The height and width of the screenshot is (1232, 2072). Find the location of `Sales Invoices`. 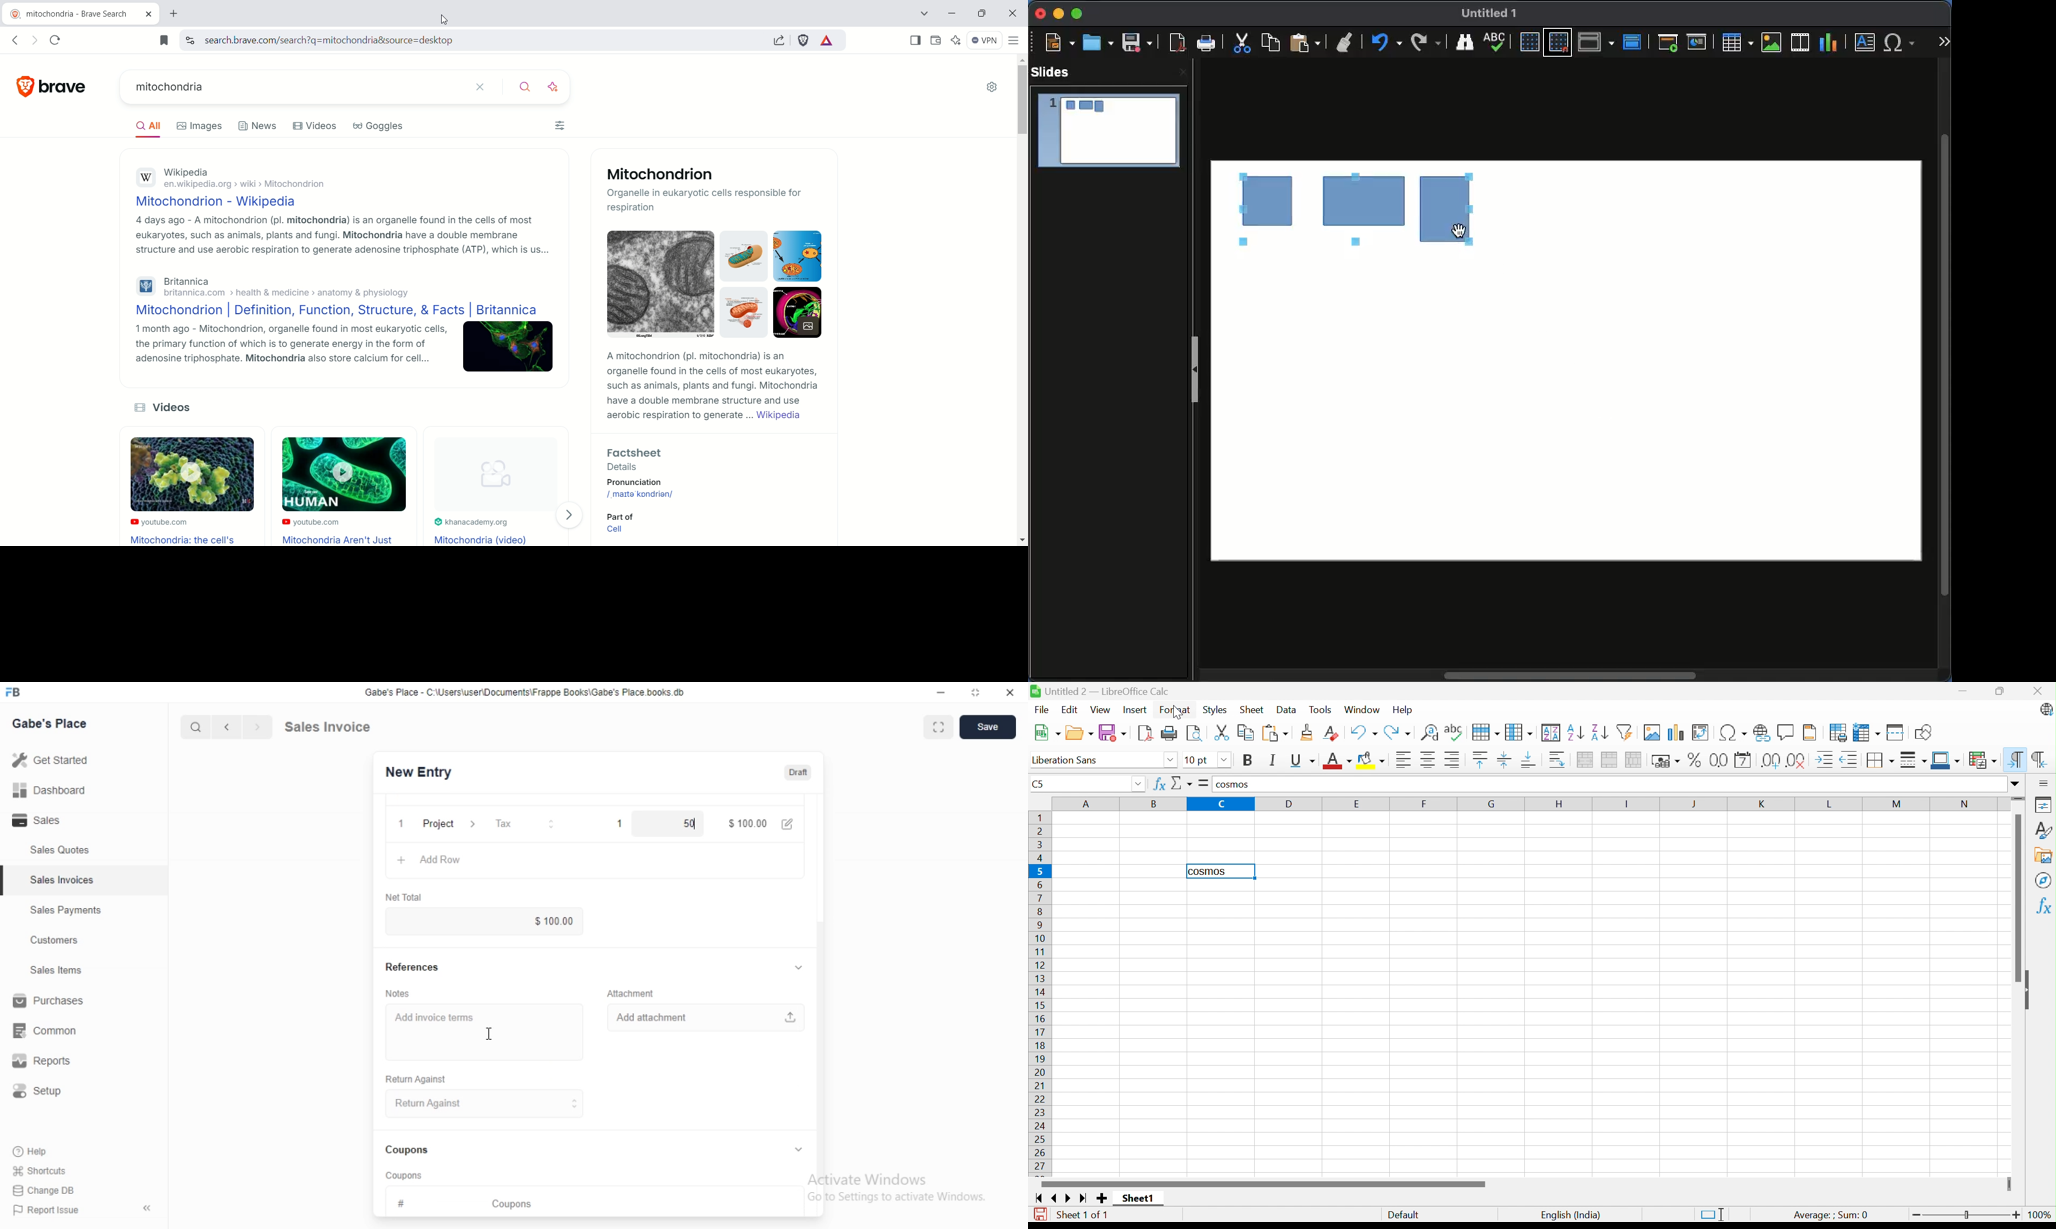

Sales Invoices is located at coordinates (63, 880).